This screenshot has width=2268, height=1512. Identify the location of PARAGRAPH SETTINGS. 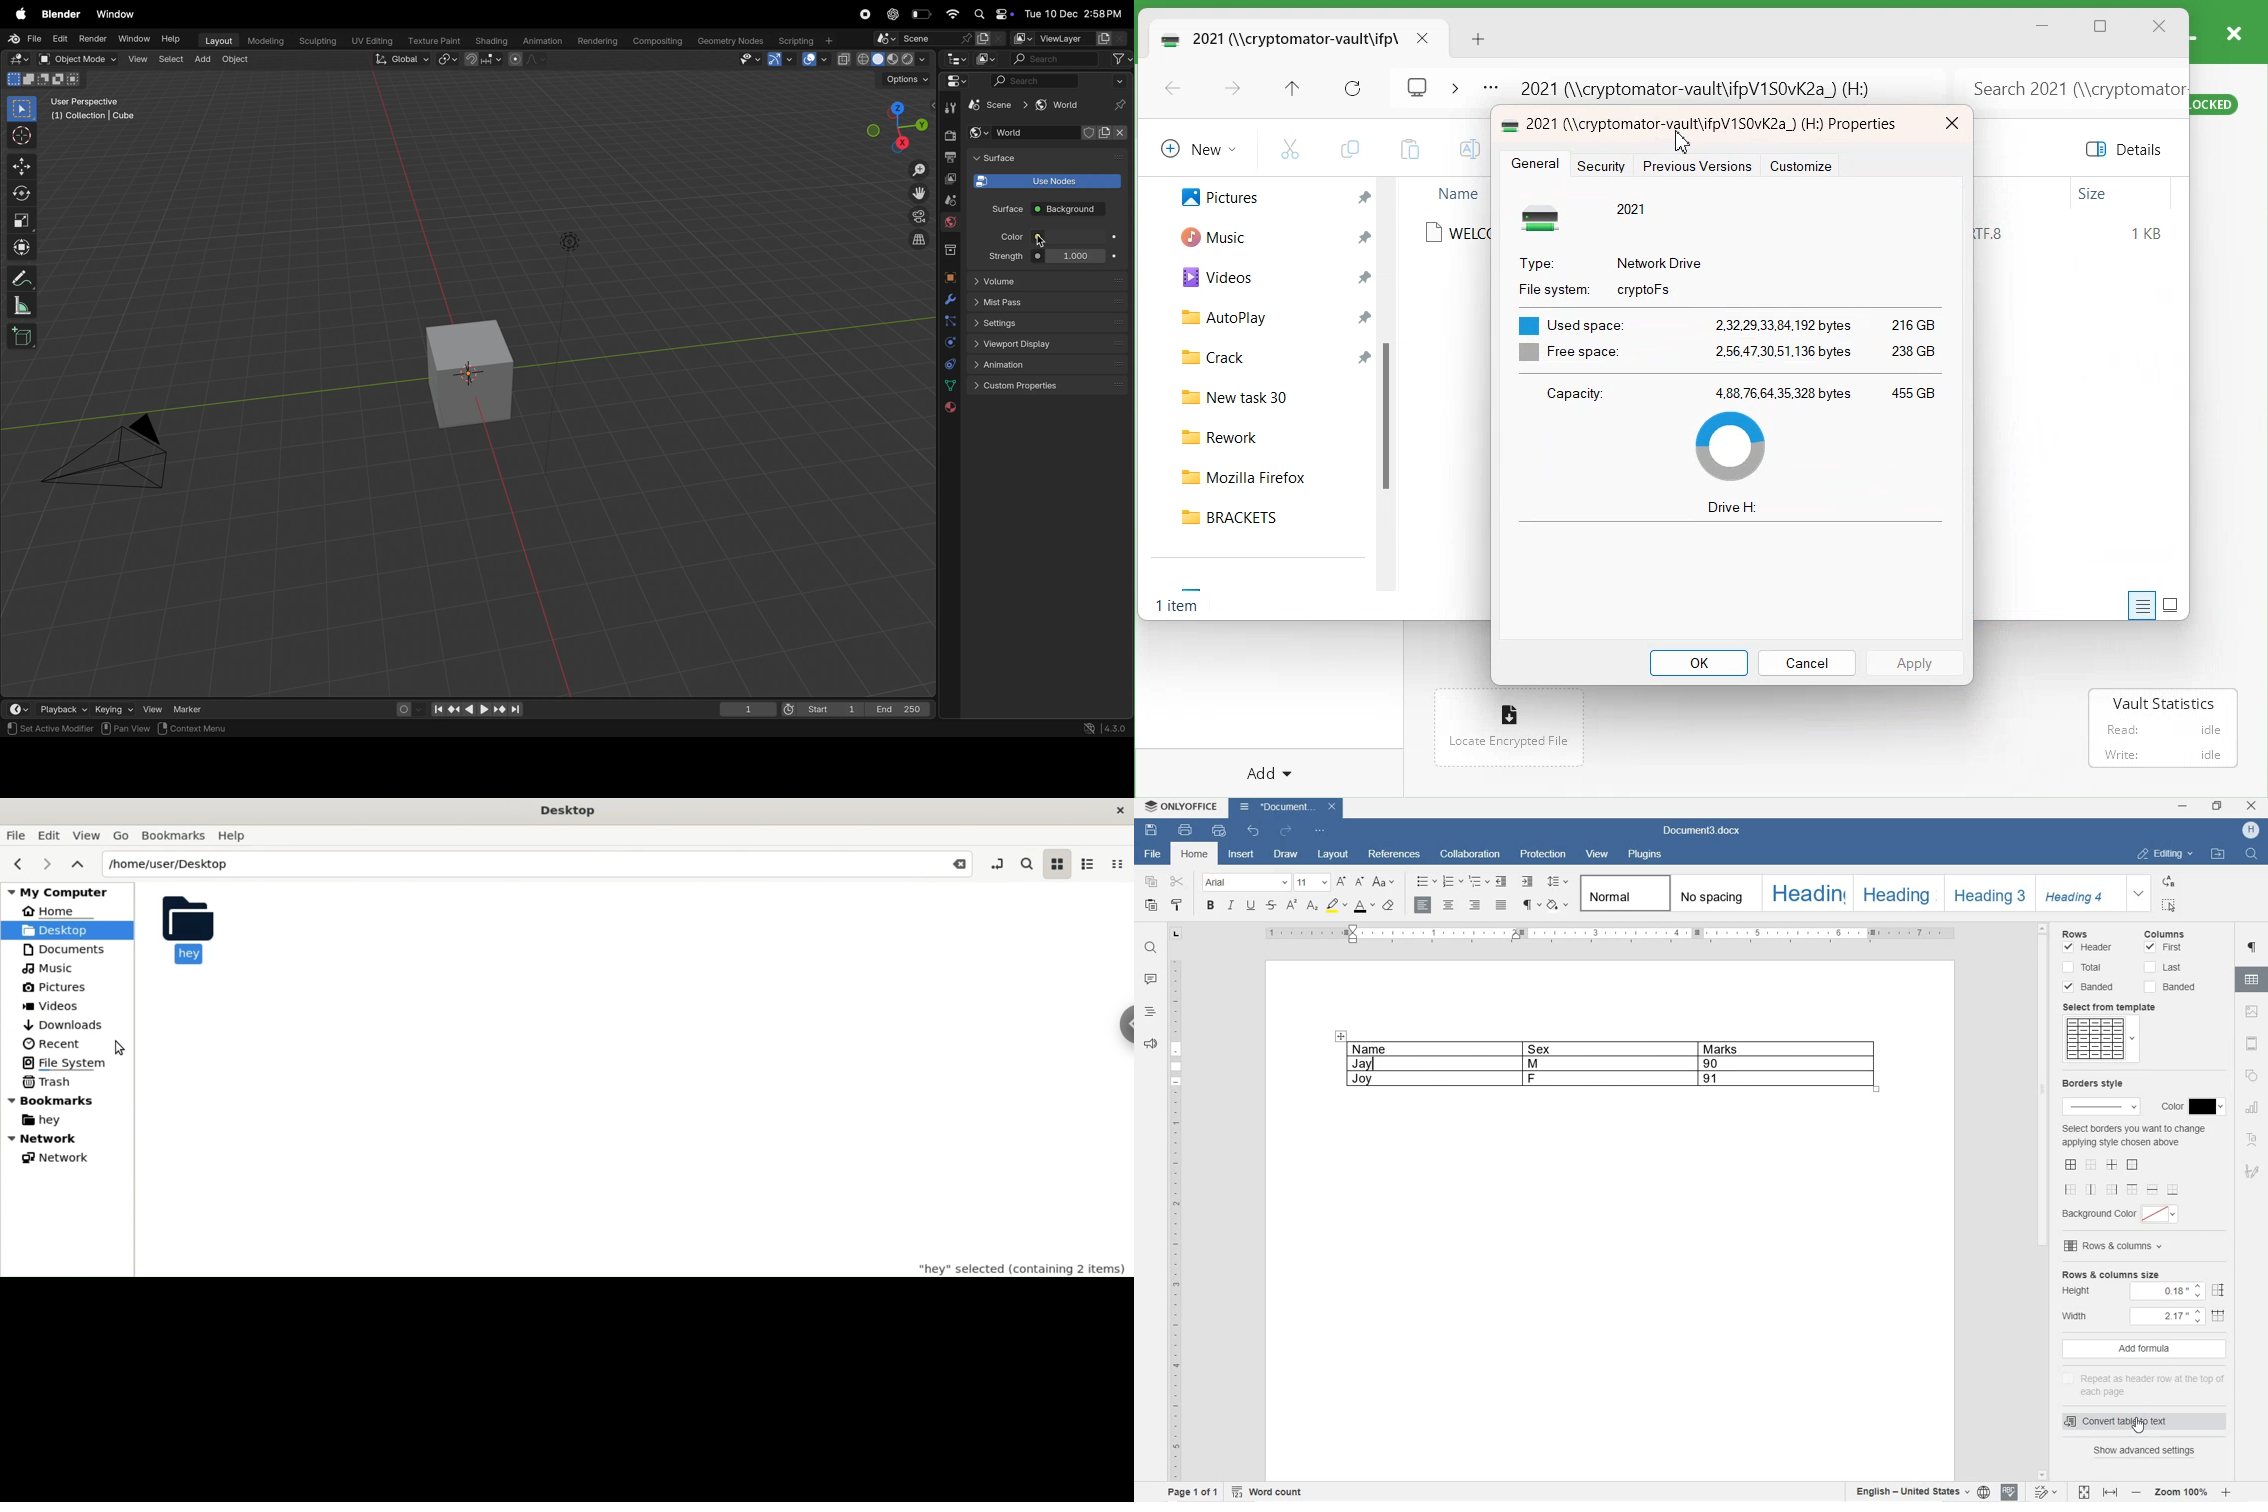
(2251, 949).